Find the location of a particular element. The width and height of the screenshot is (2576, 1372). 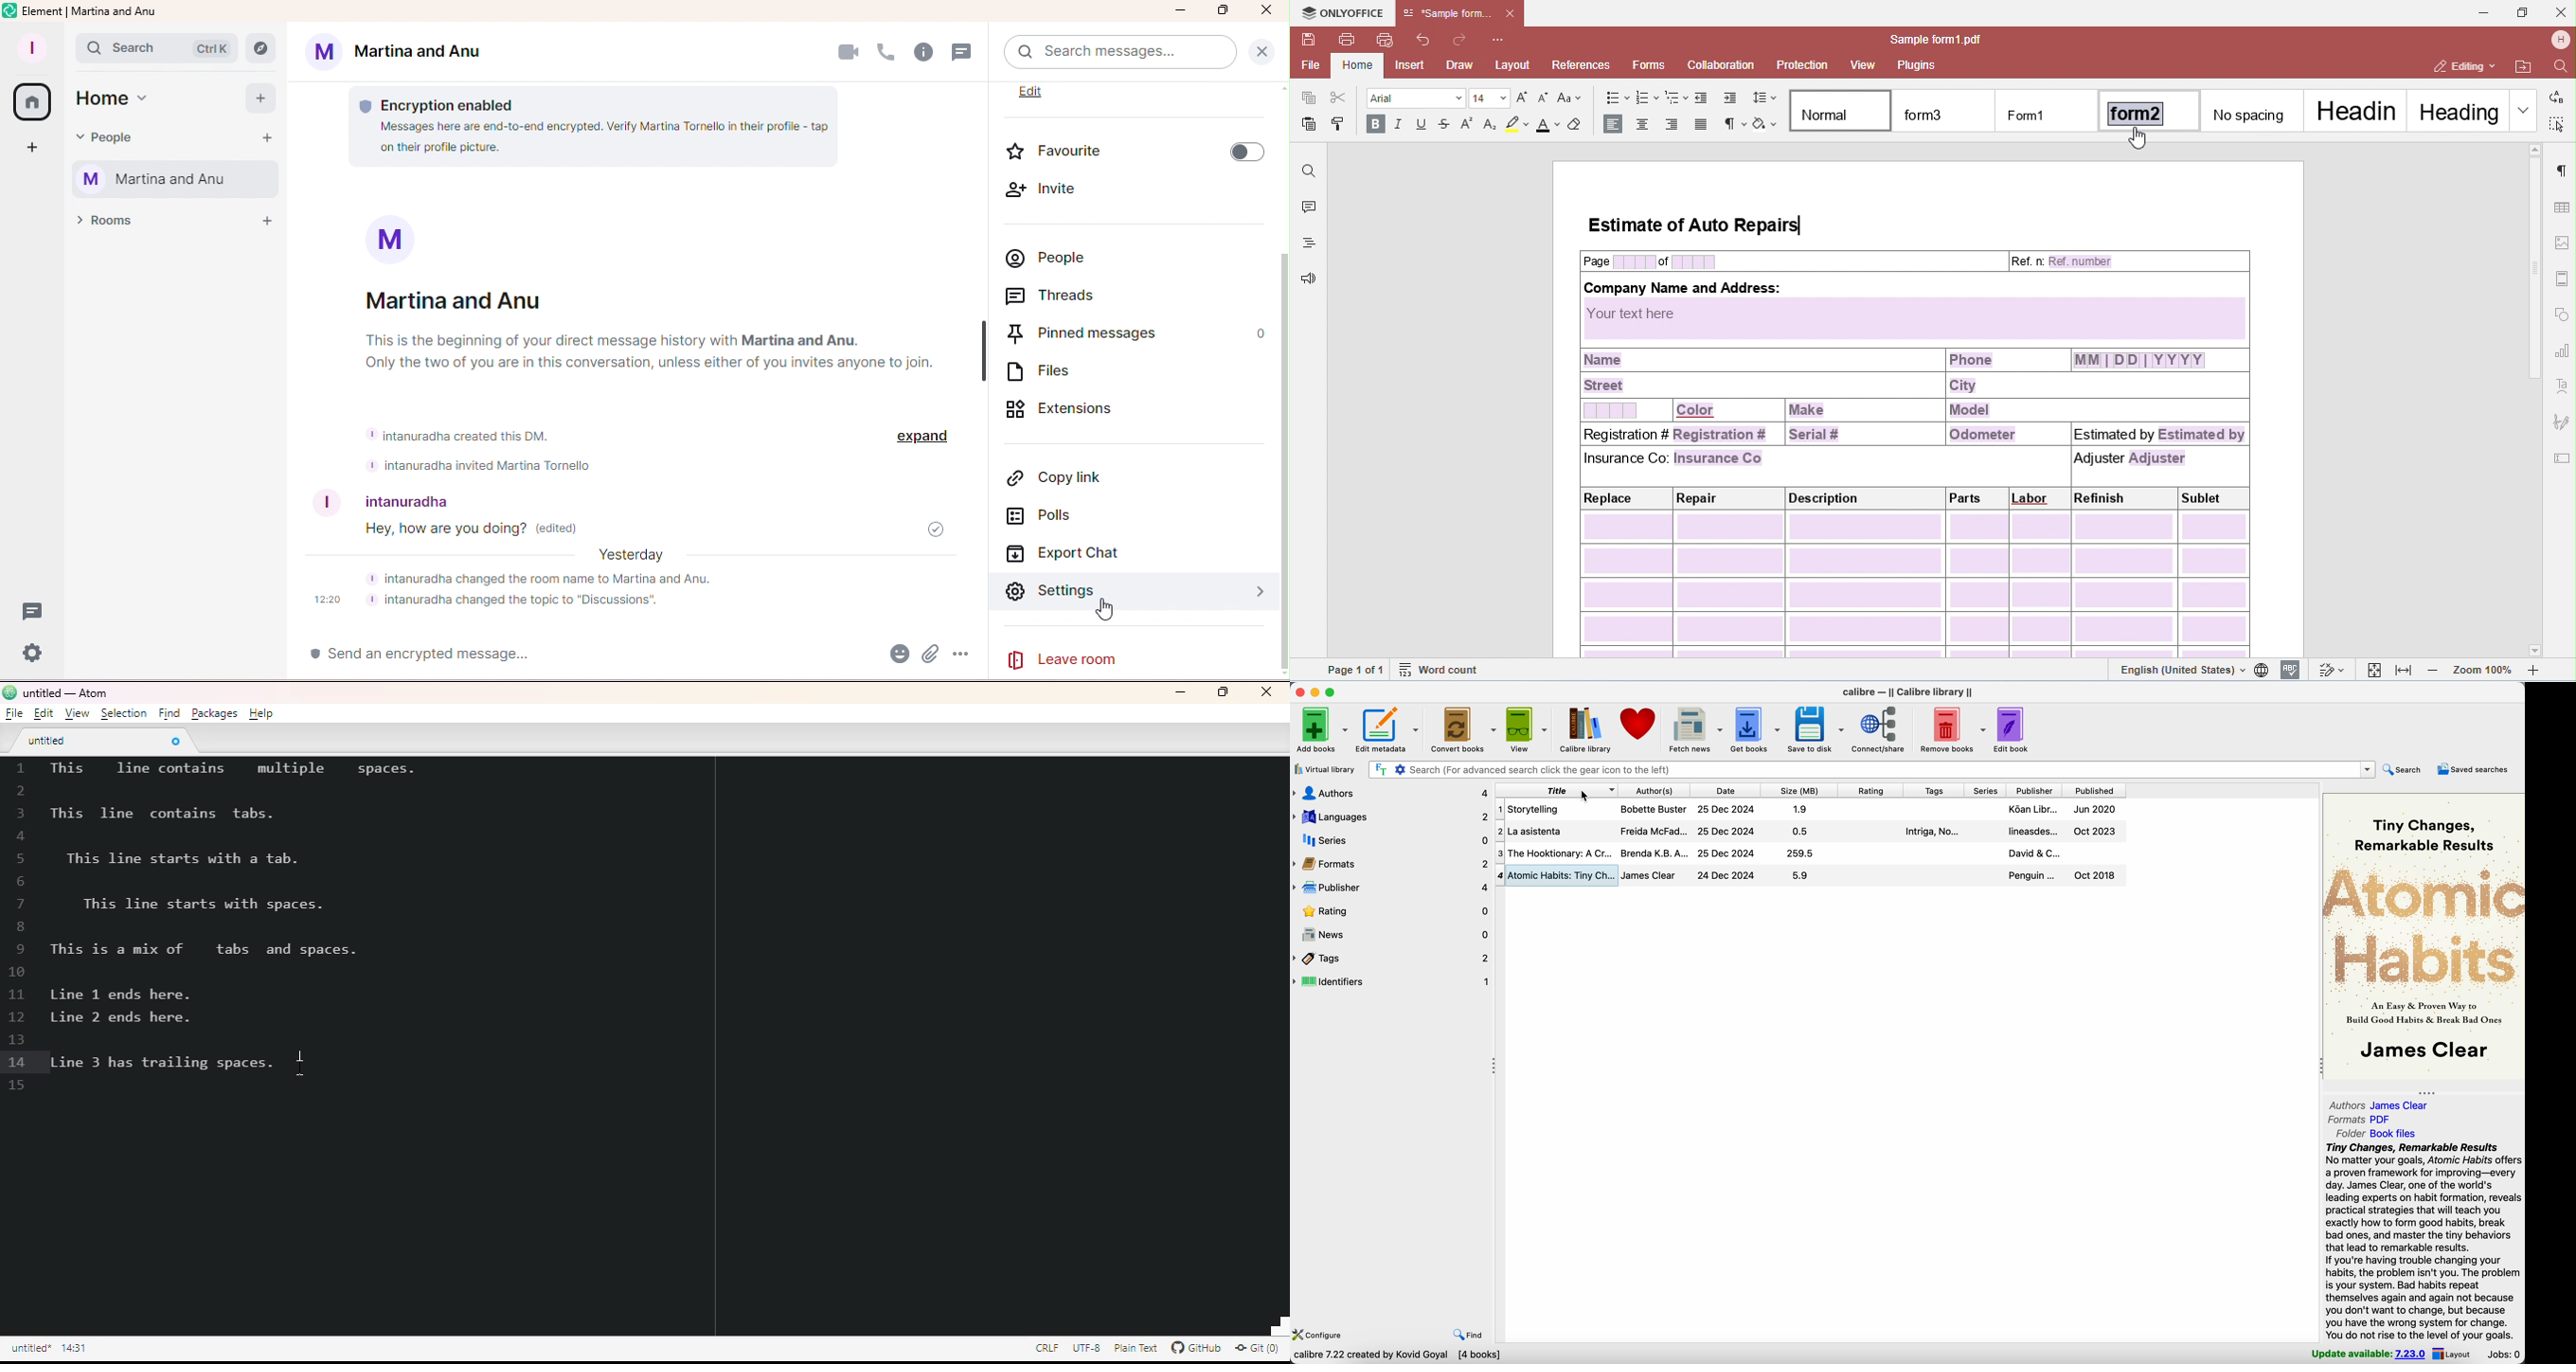

Leave room is located at coordinates (1077, 660).